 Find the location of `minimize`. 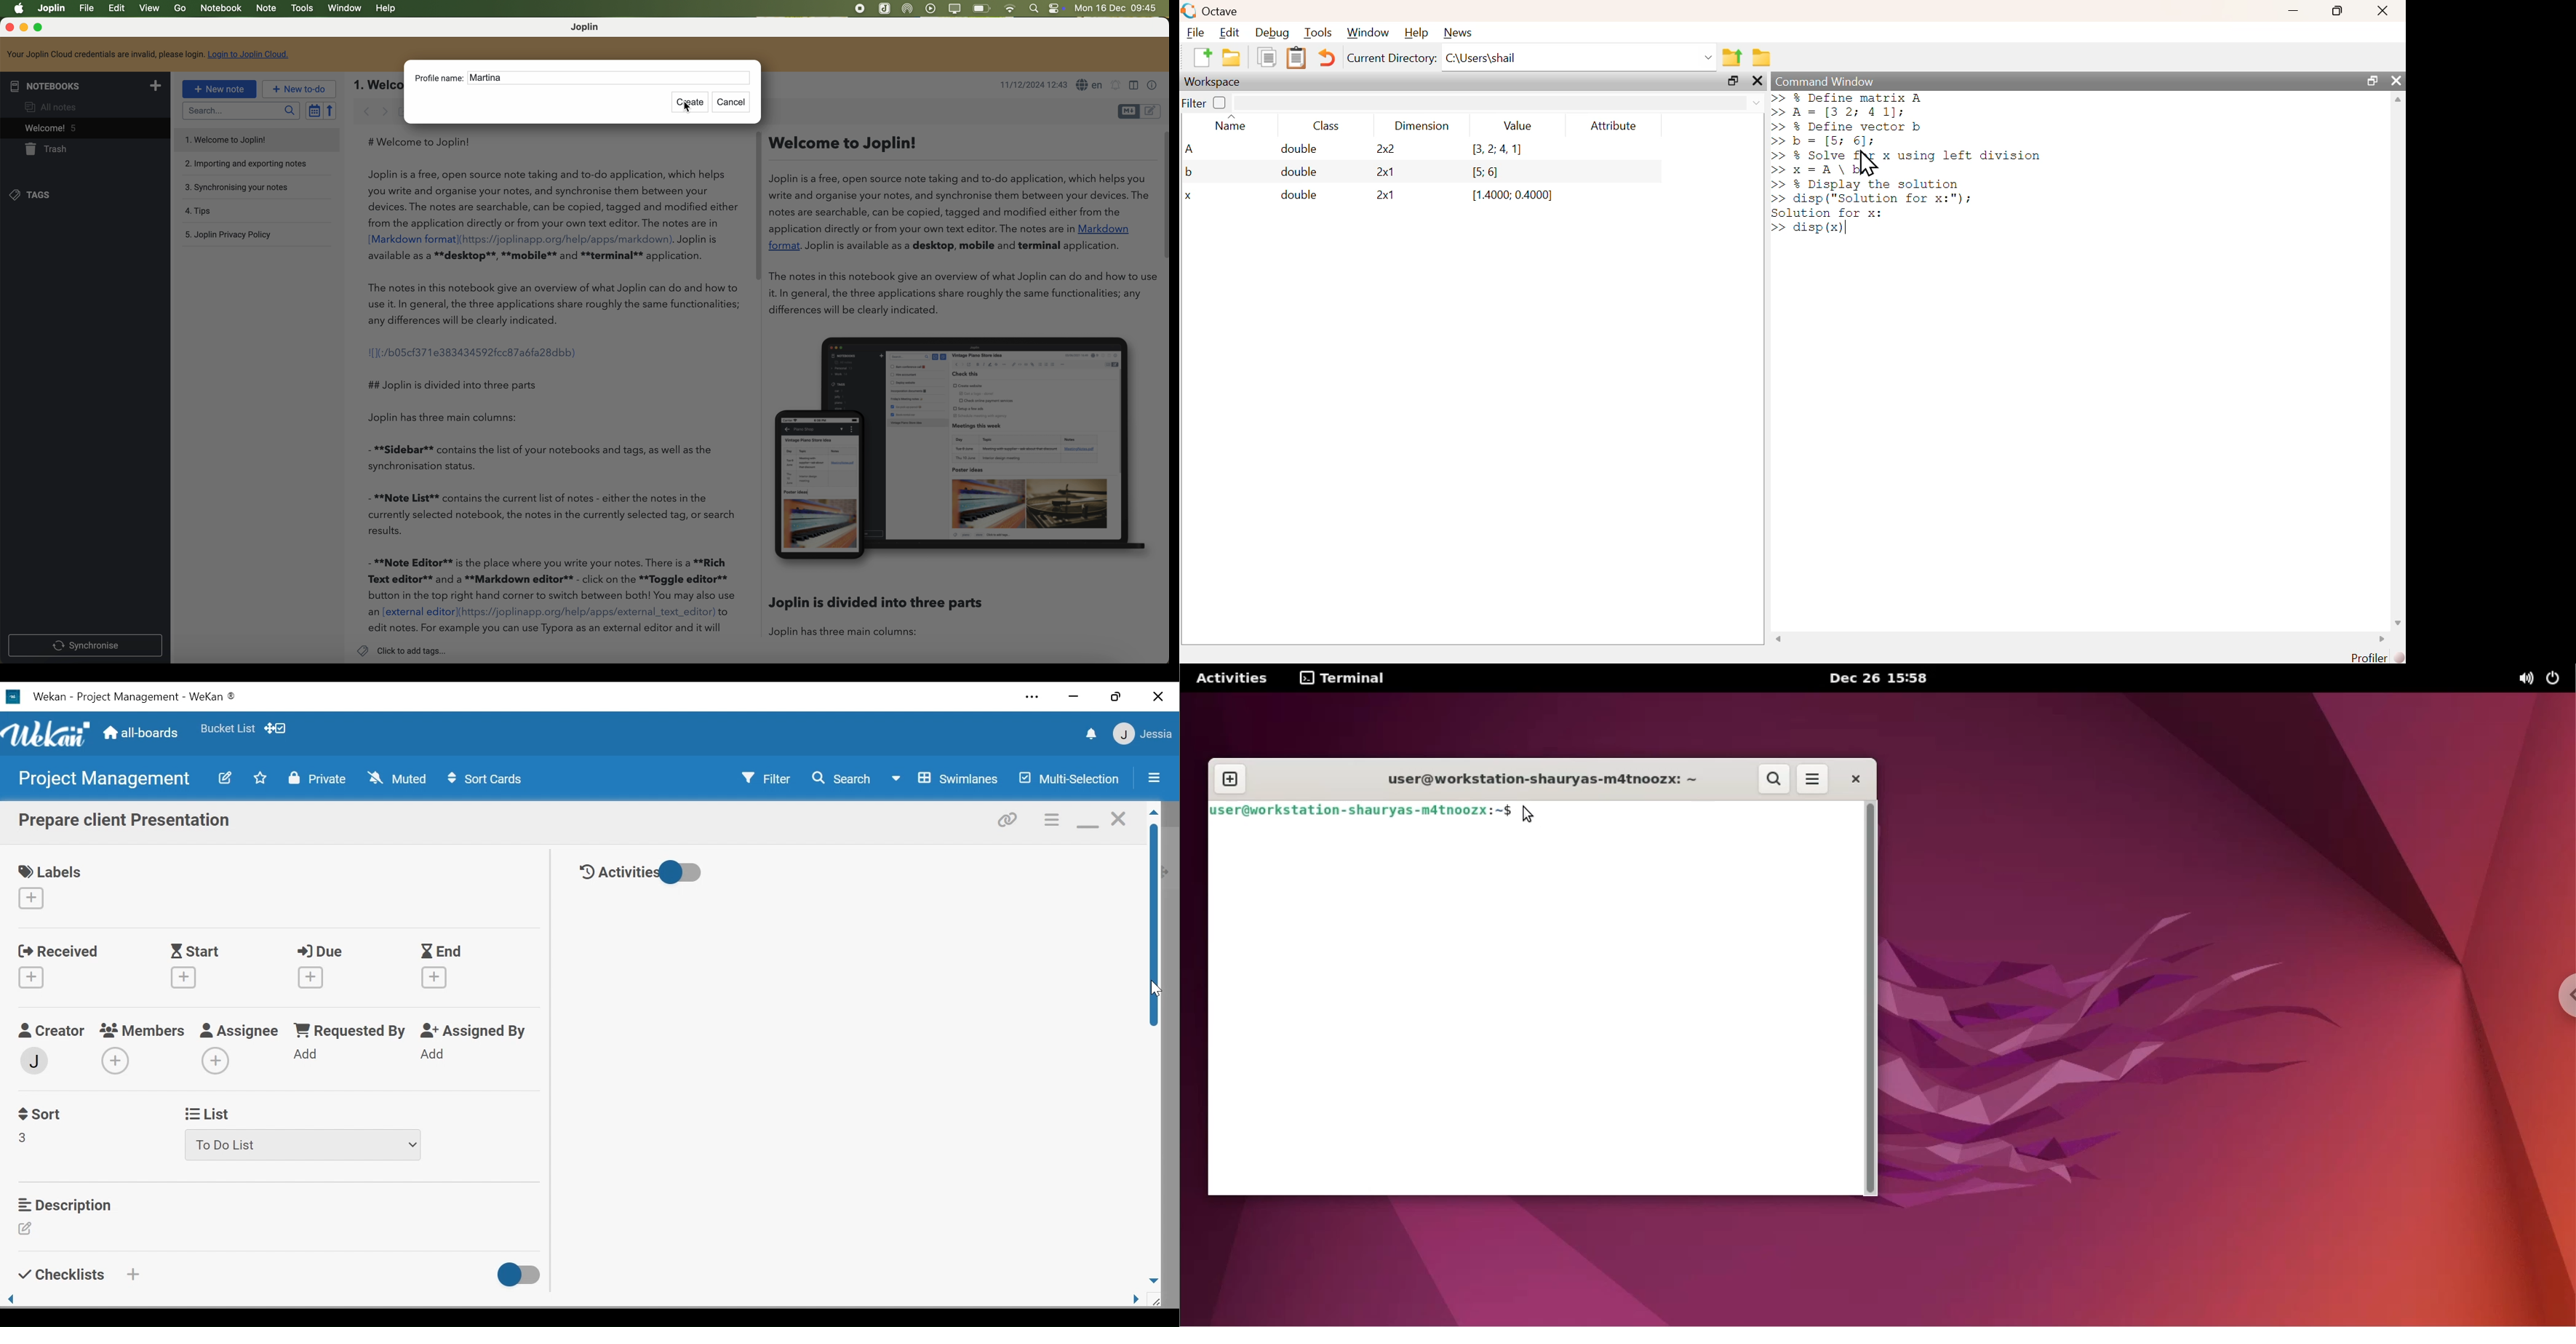

minimize is located at coordinates (1074, 696).